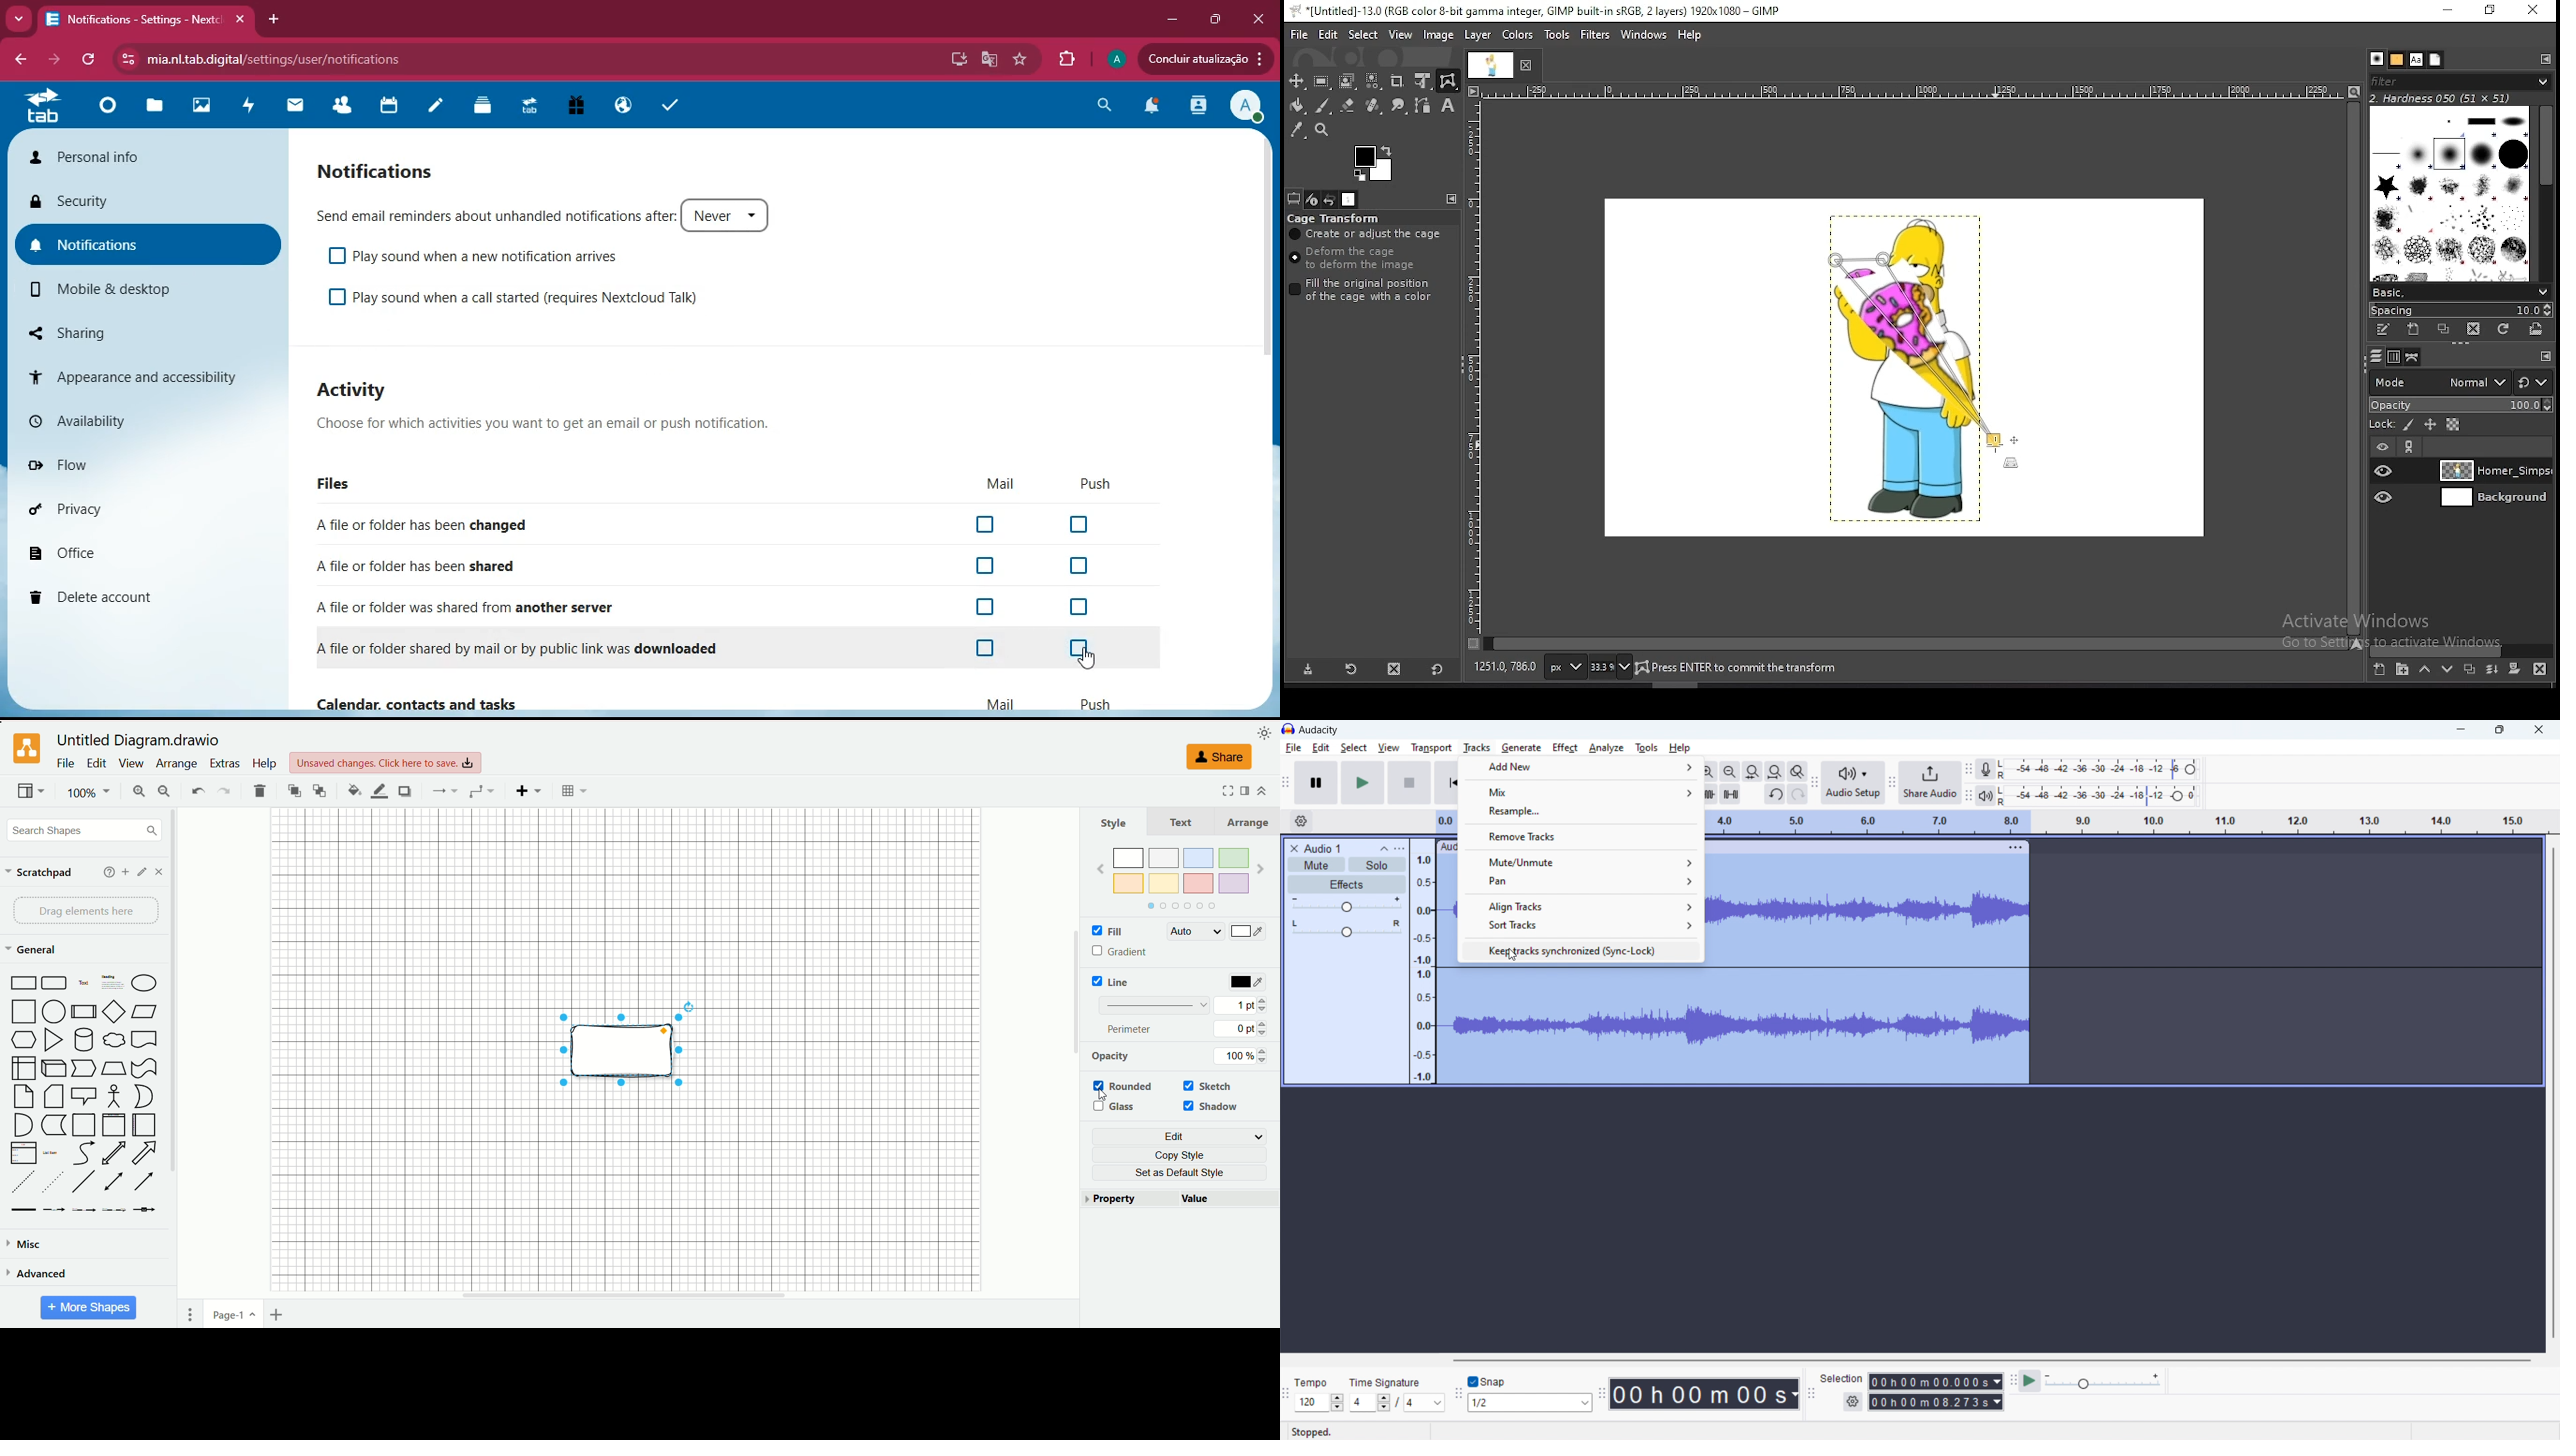 This screenshot has width=2576, height=1456. What do you see at coordinates (1397, 1403) in the screenshot?
I see `time signature` at bounding box center [1397, 1403].